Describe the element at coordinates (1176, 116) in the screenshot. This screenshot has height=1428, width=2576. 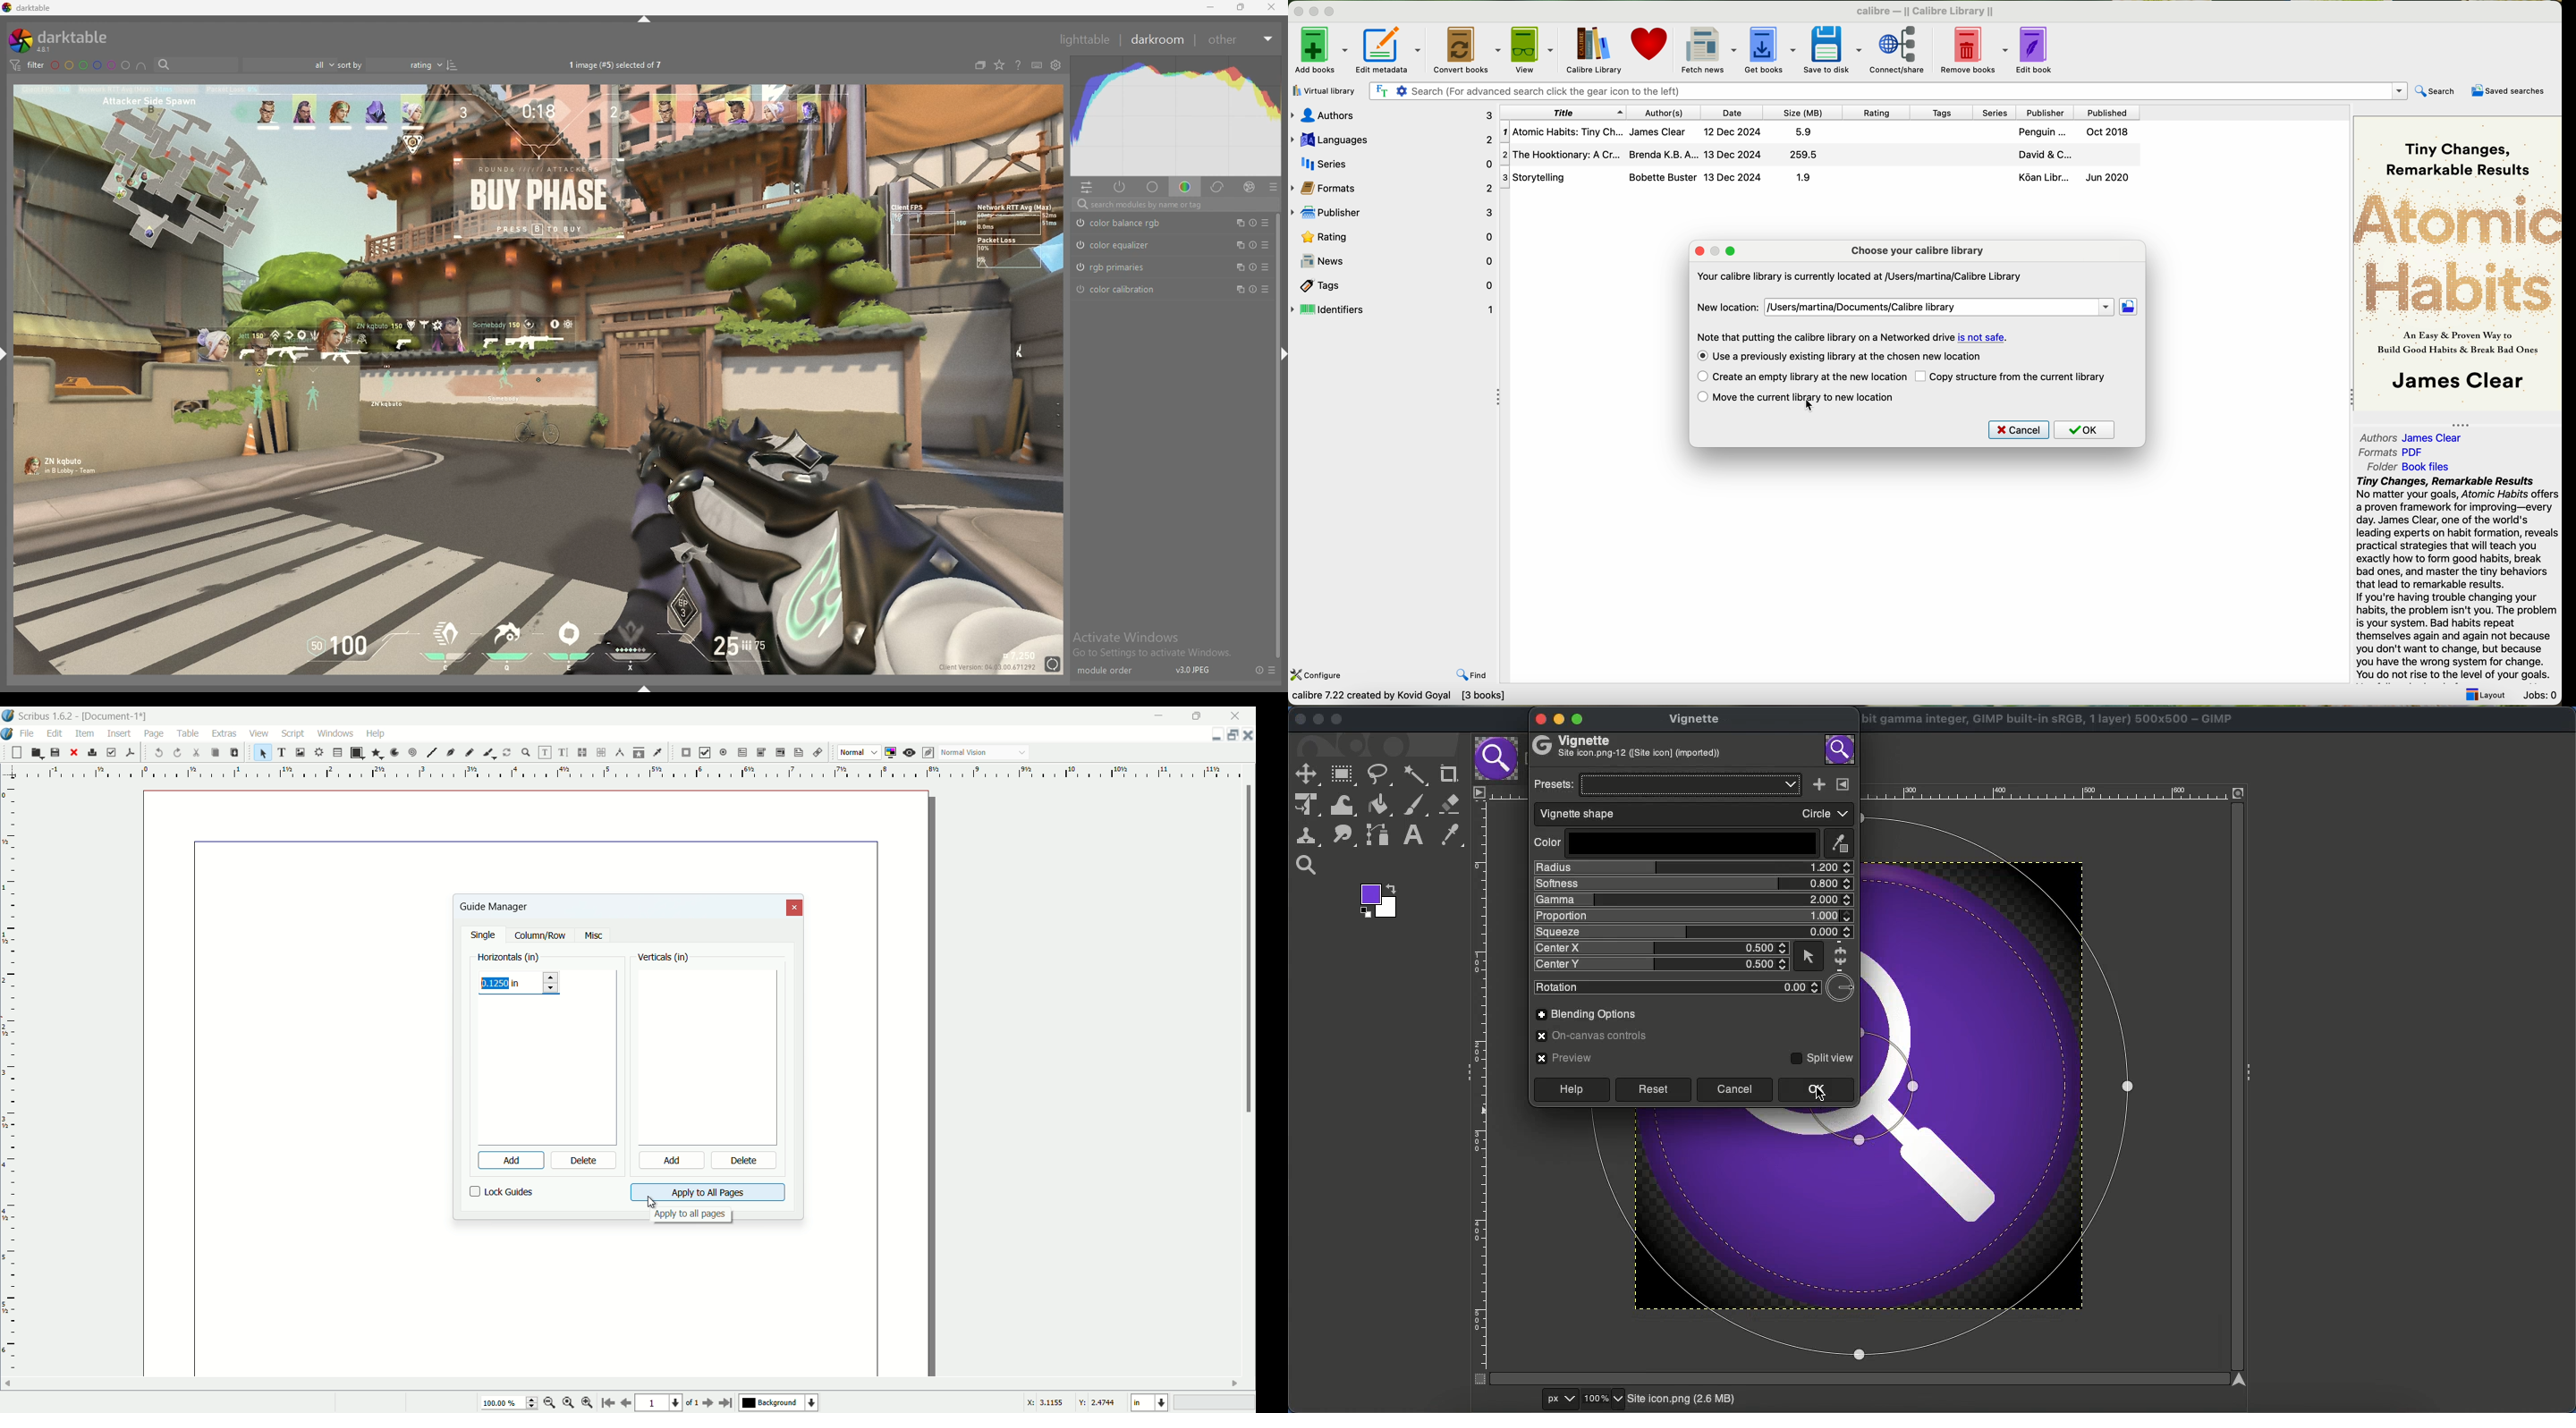
I see `heat graph` at that location.